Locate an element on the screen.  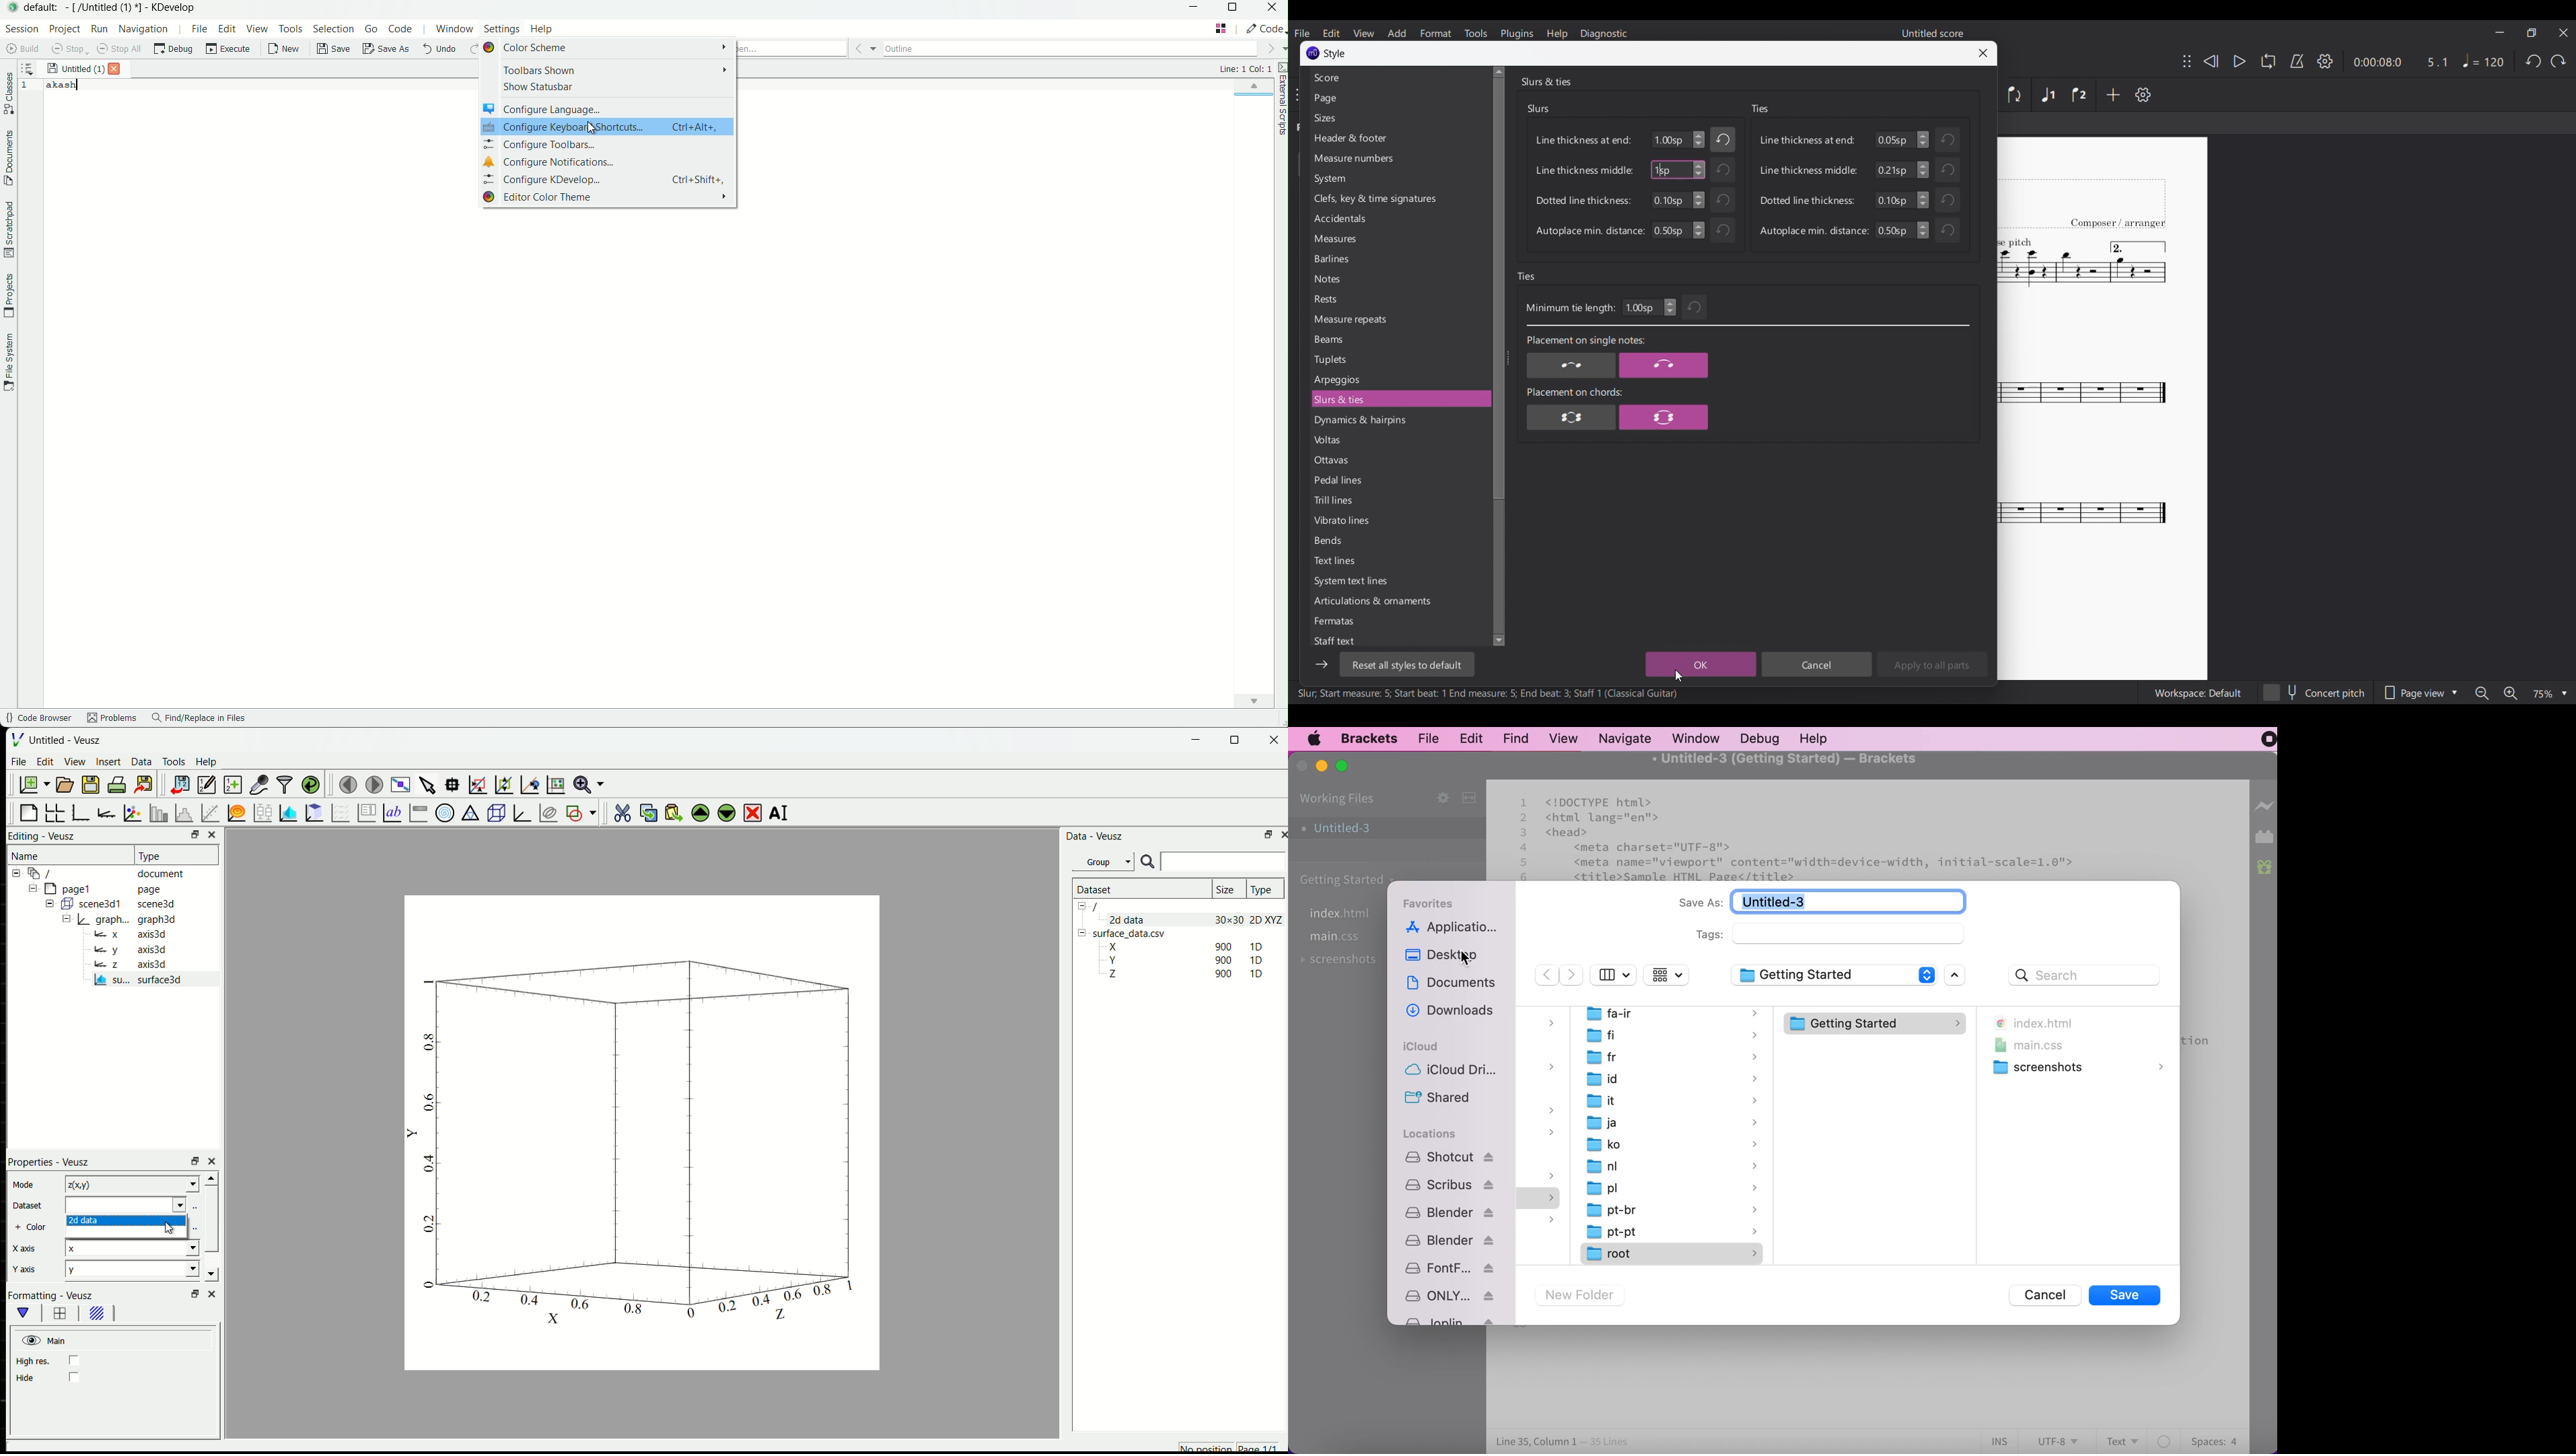
File menu is located at coordinates (1303, 33).